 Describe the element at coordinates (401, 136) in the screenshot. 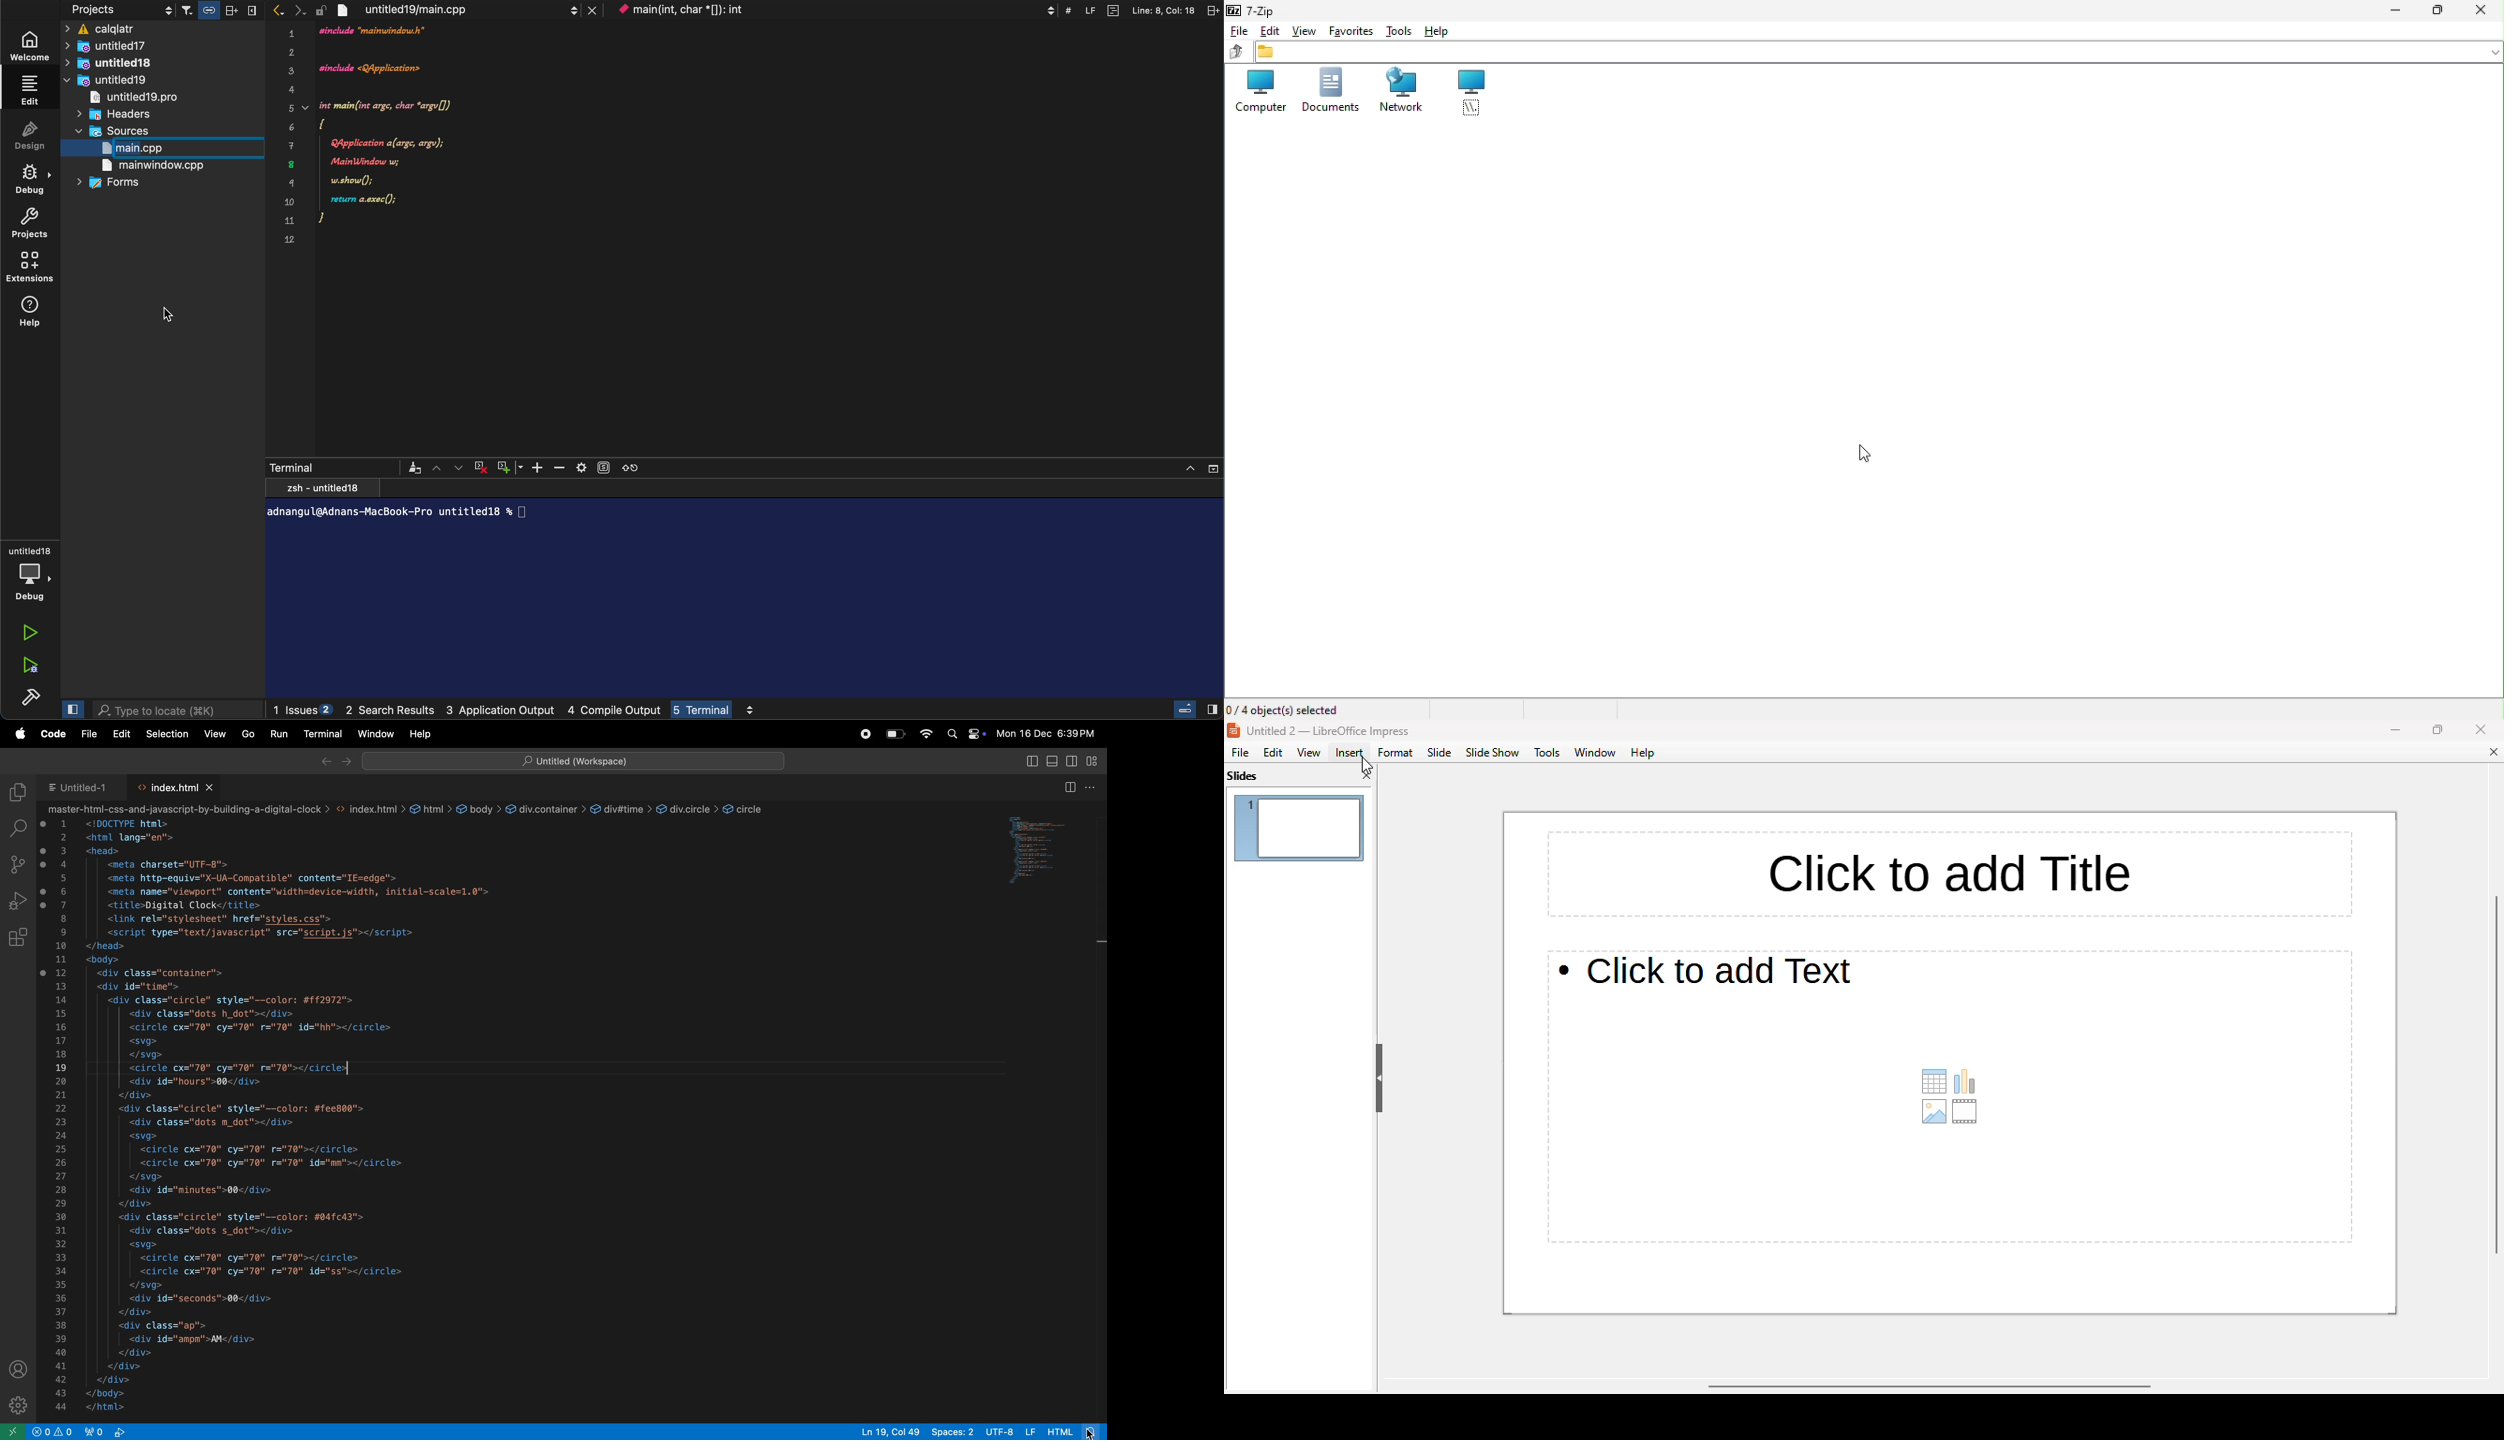

I see `code` at that location.